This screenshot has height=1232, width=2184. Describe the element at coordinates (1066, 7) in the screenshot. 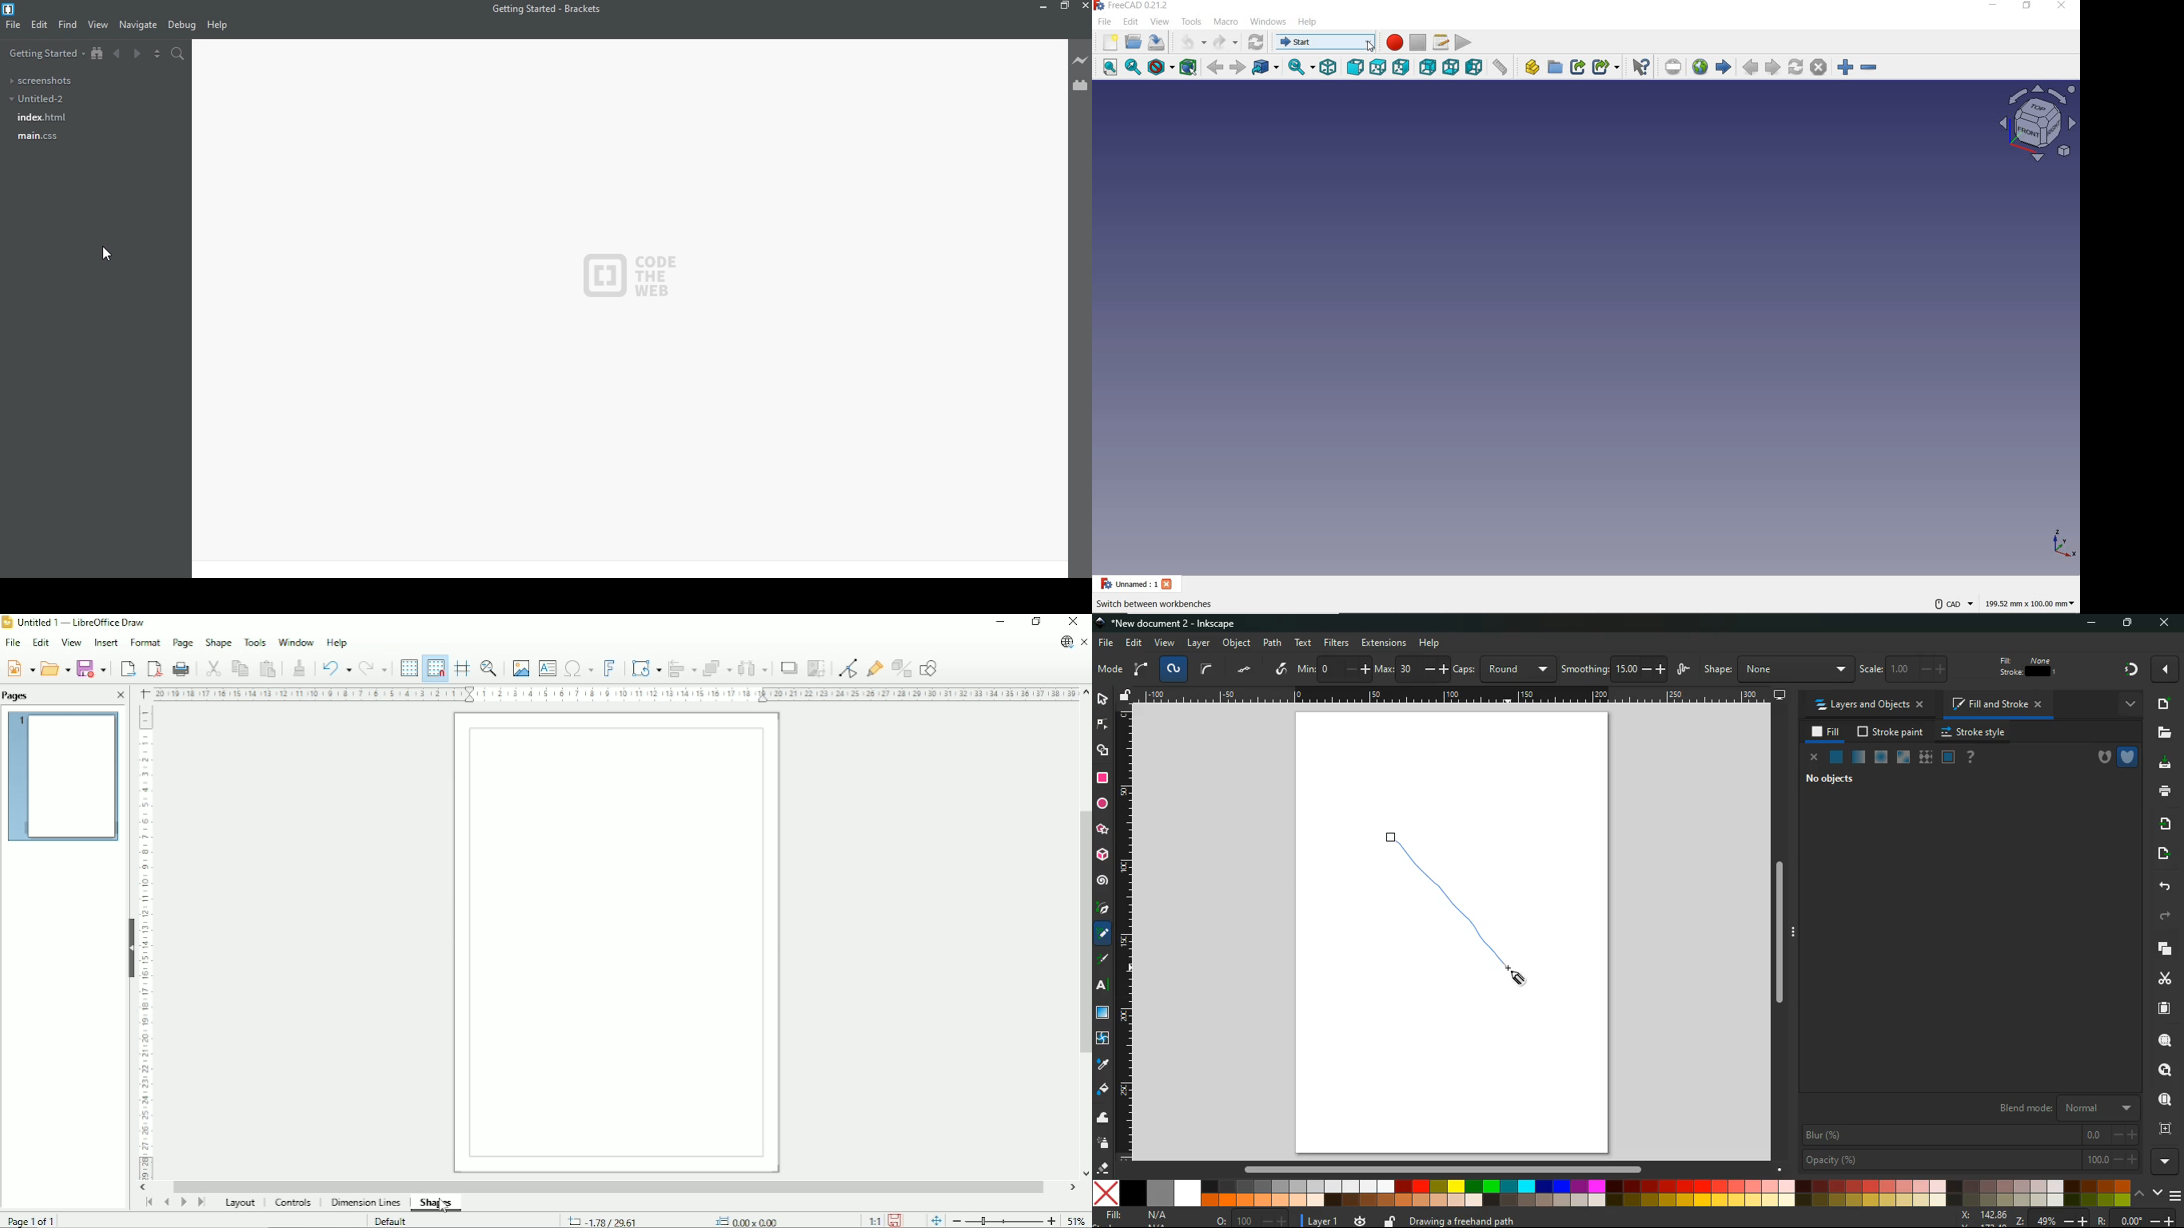

I see `restore` at that location.